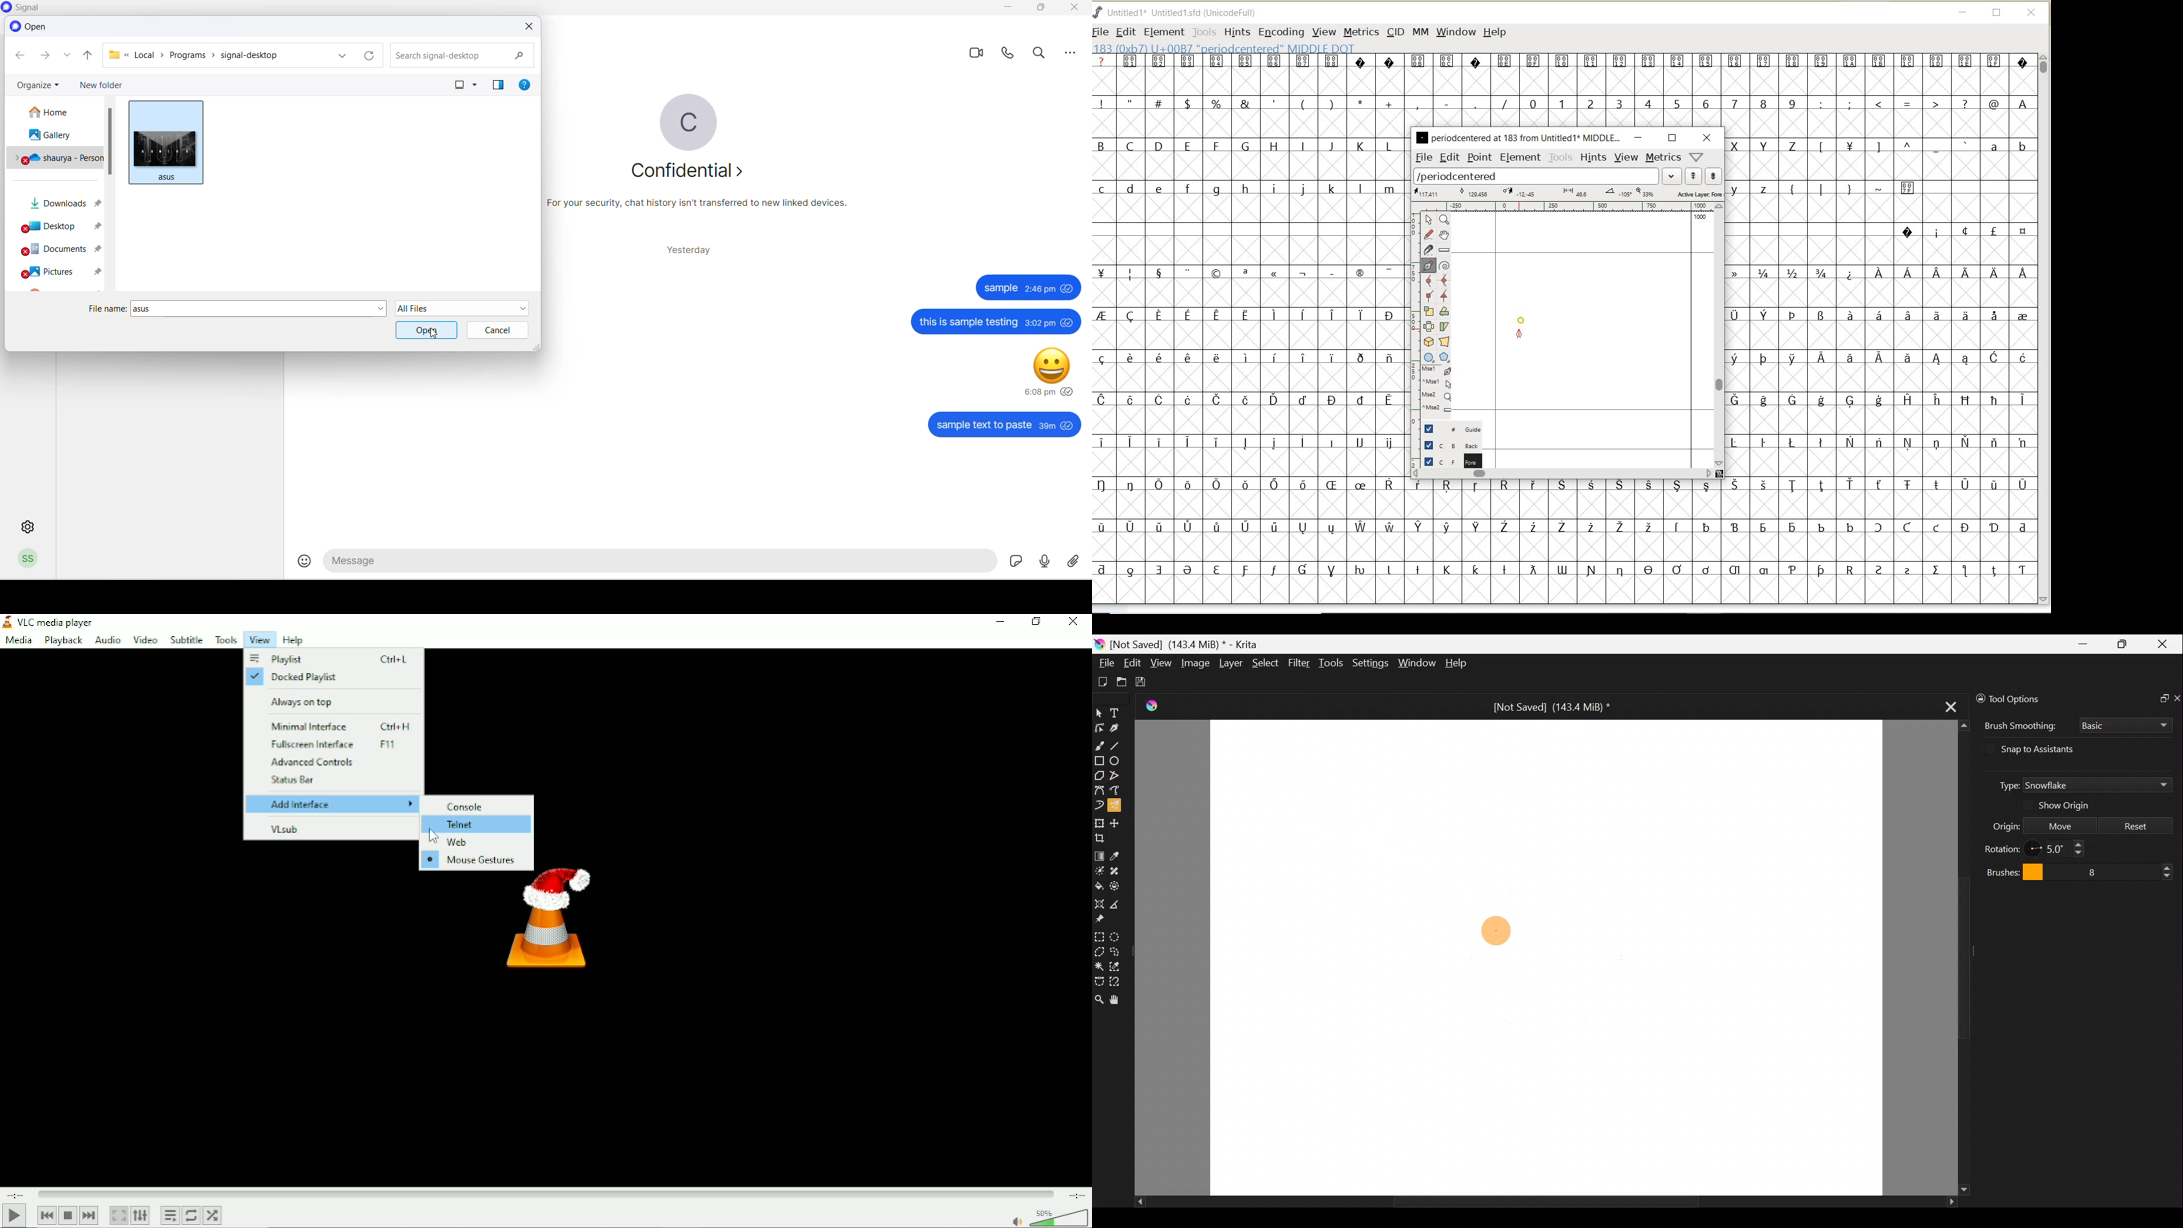  Describe the element at coordinates (1521, 319) in the screenshot. I see `dot` at that location.